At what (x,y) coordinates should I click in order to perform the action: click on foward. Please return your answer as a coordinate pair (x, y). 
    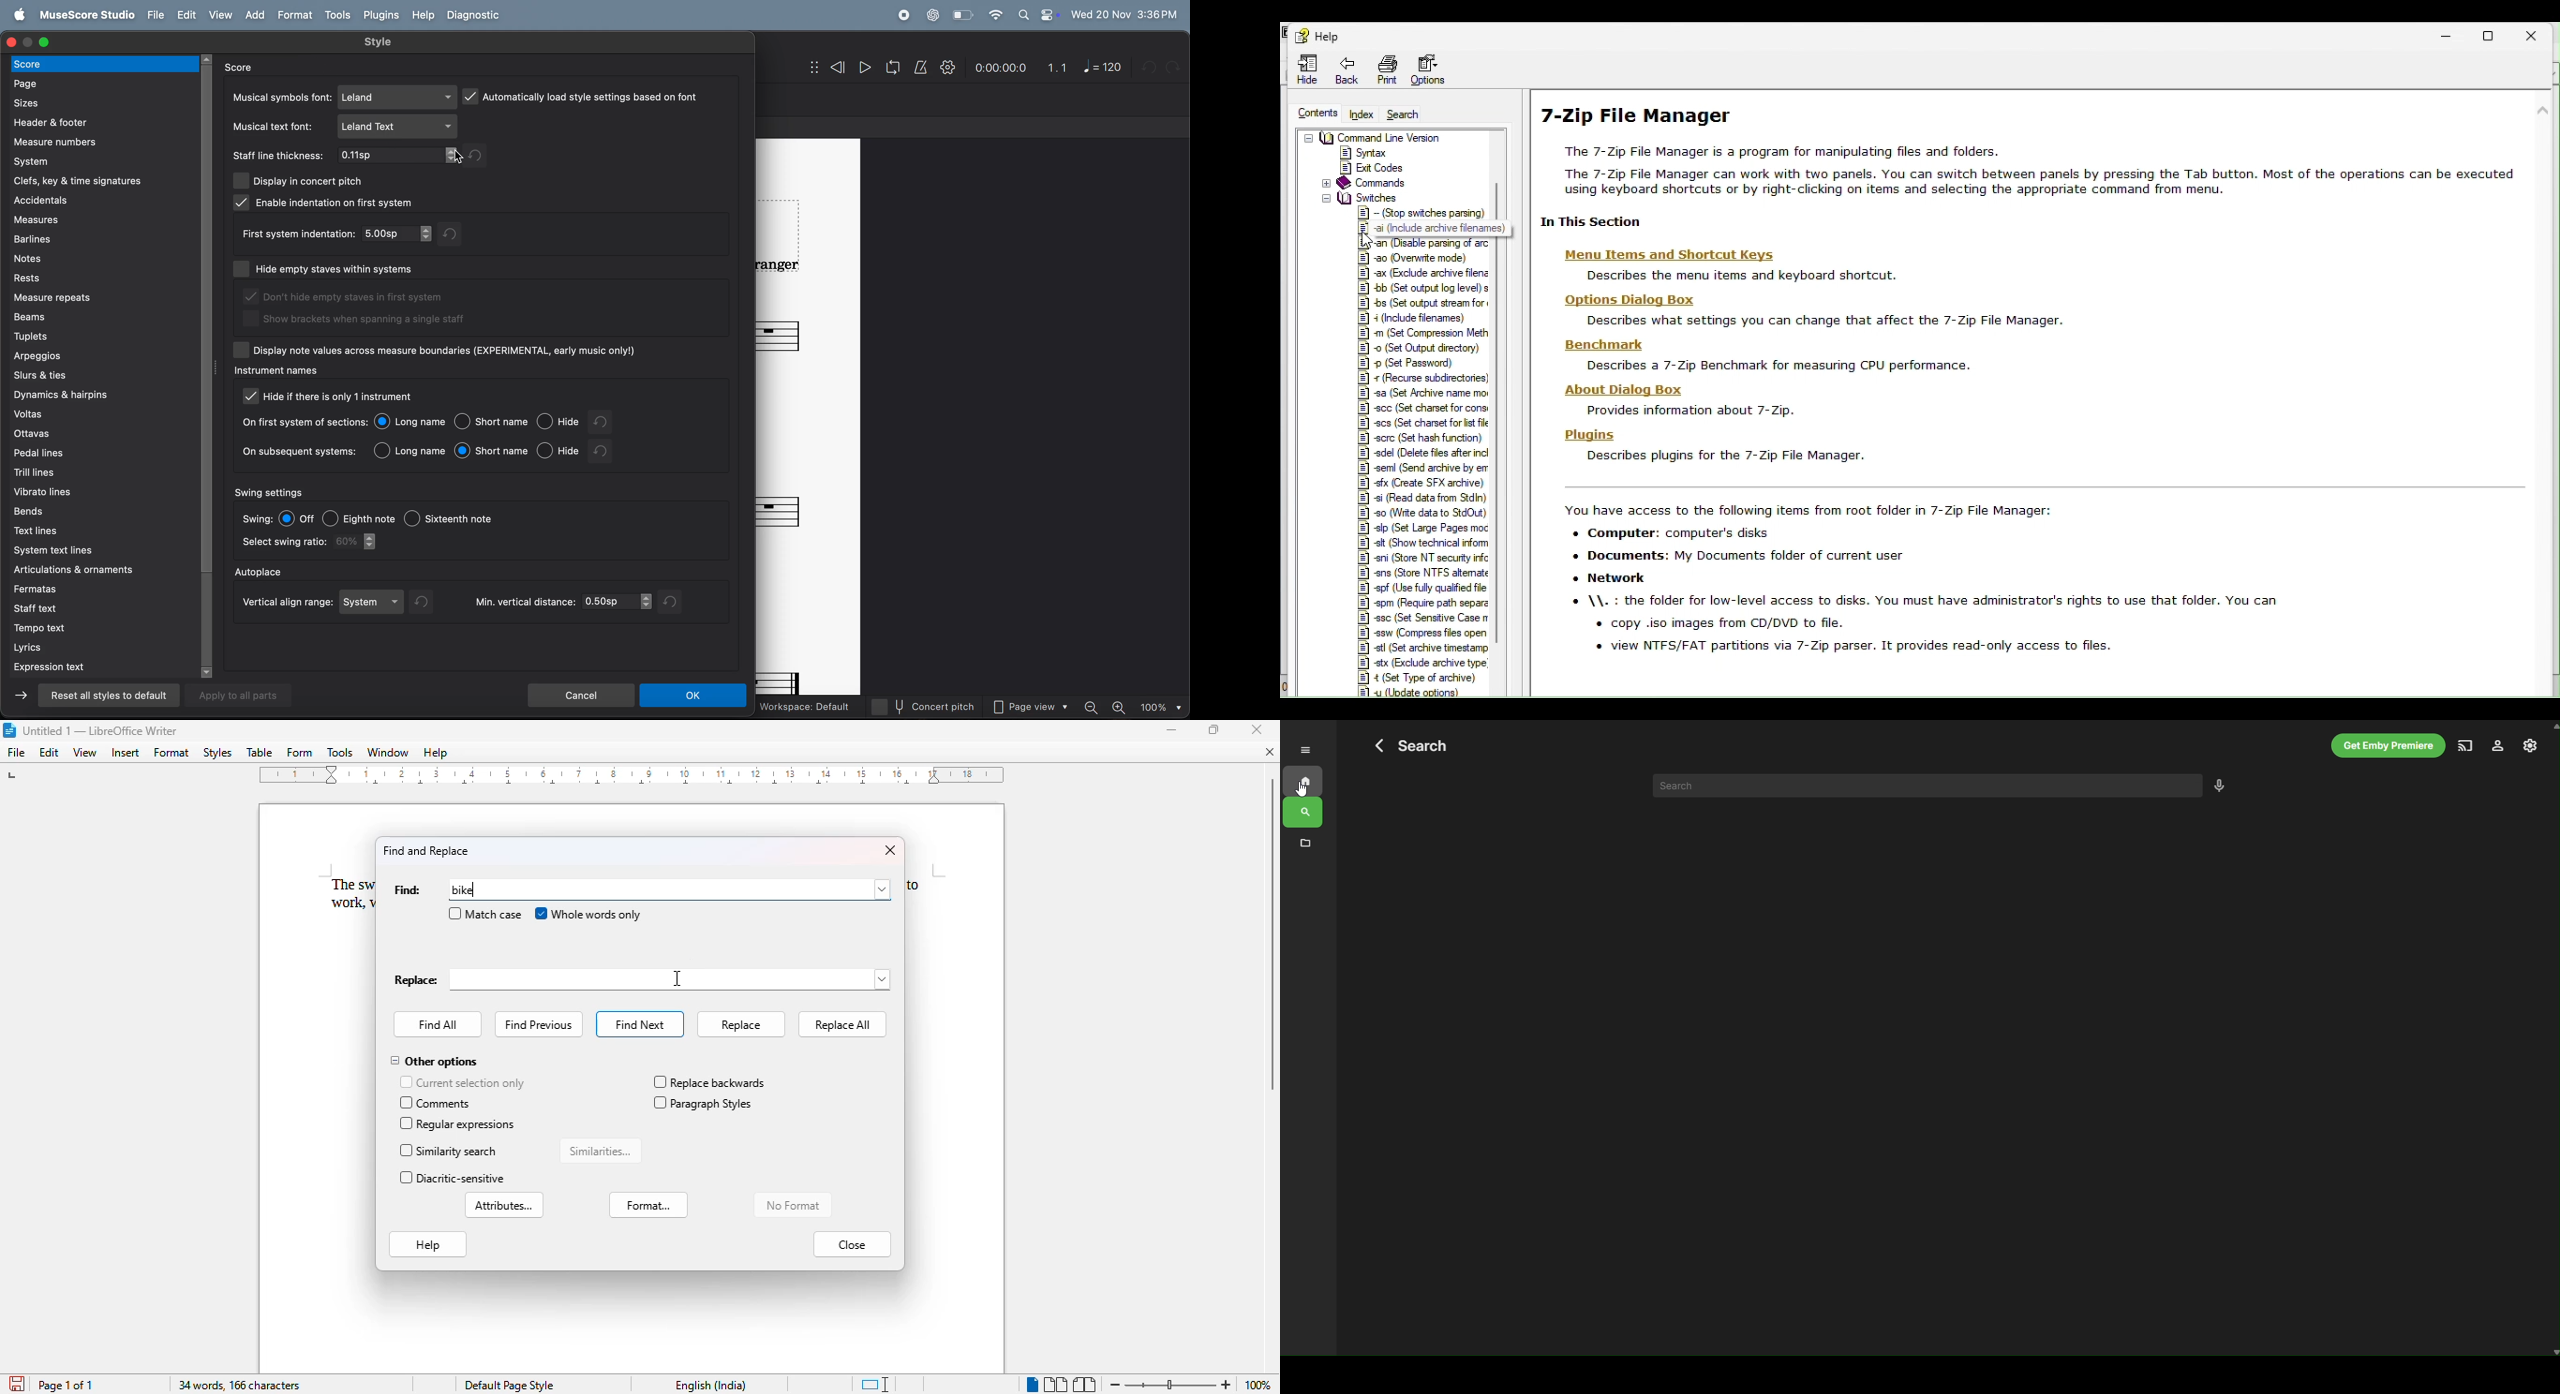
    Looking at the image, I should click on (23, 699).